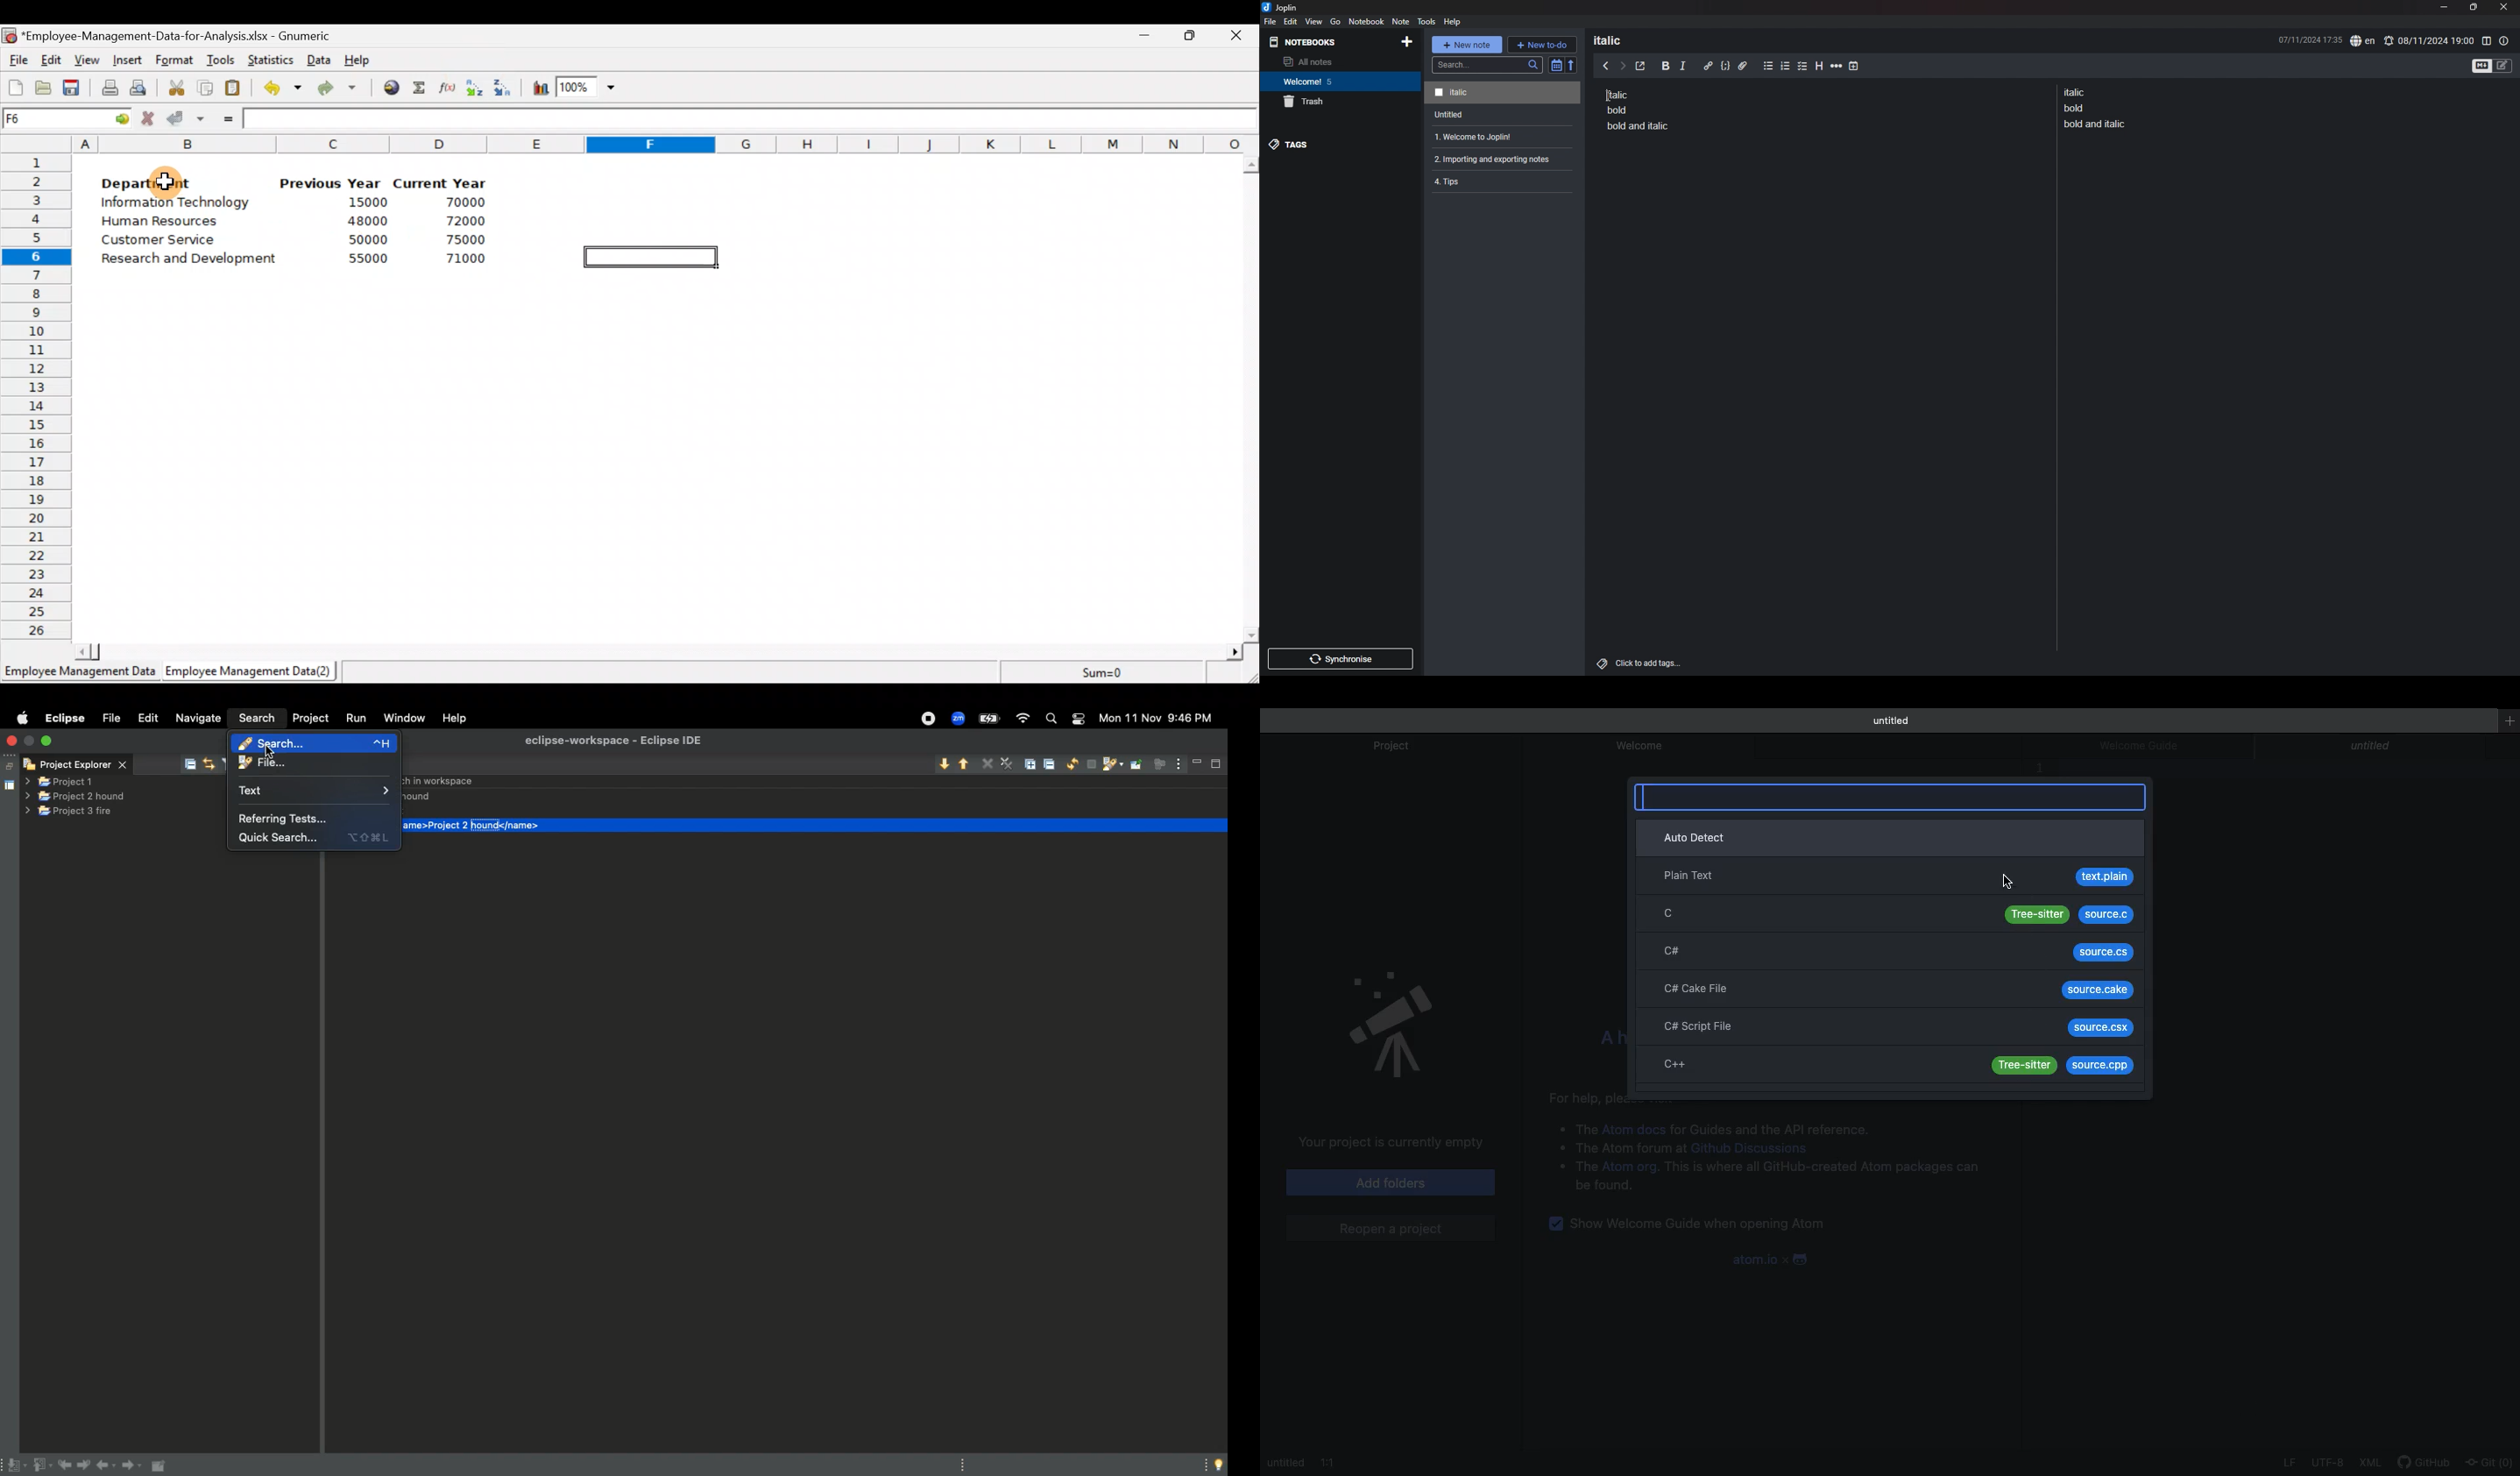 The width and height of the screenshot is (2520, 1484). I want to click on Information Technology, so click(174, 203).